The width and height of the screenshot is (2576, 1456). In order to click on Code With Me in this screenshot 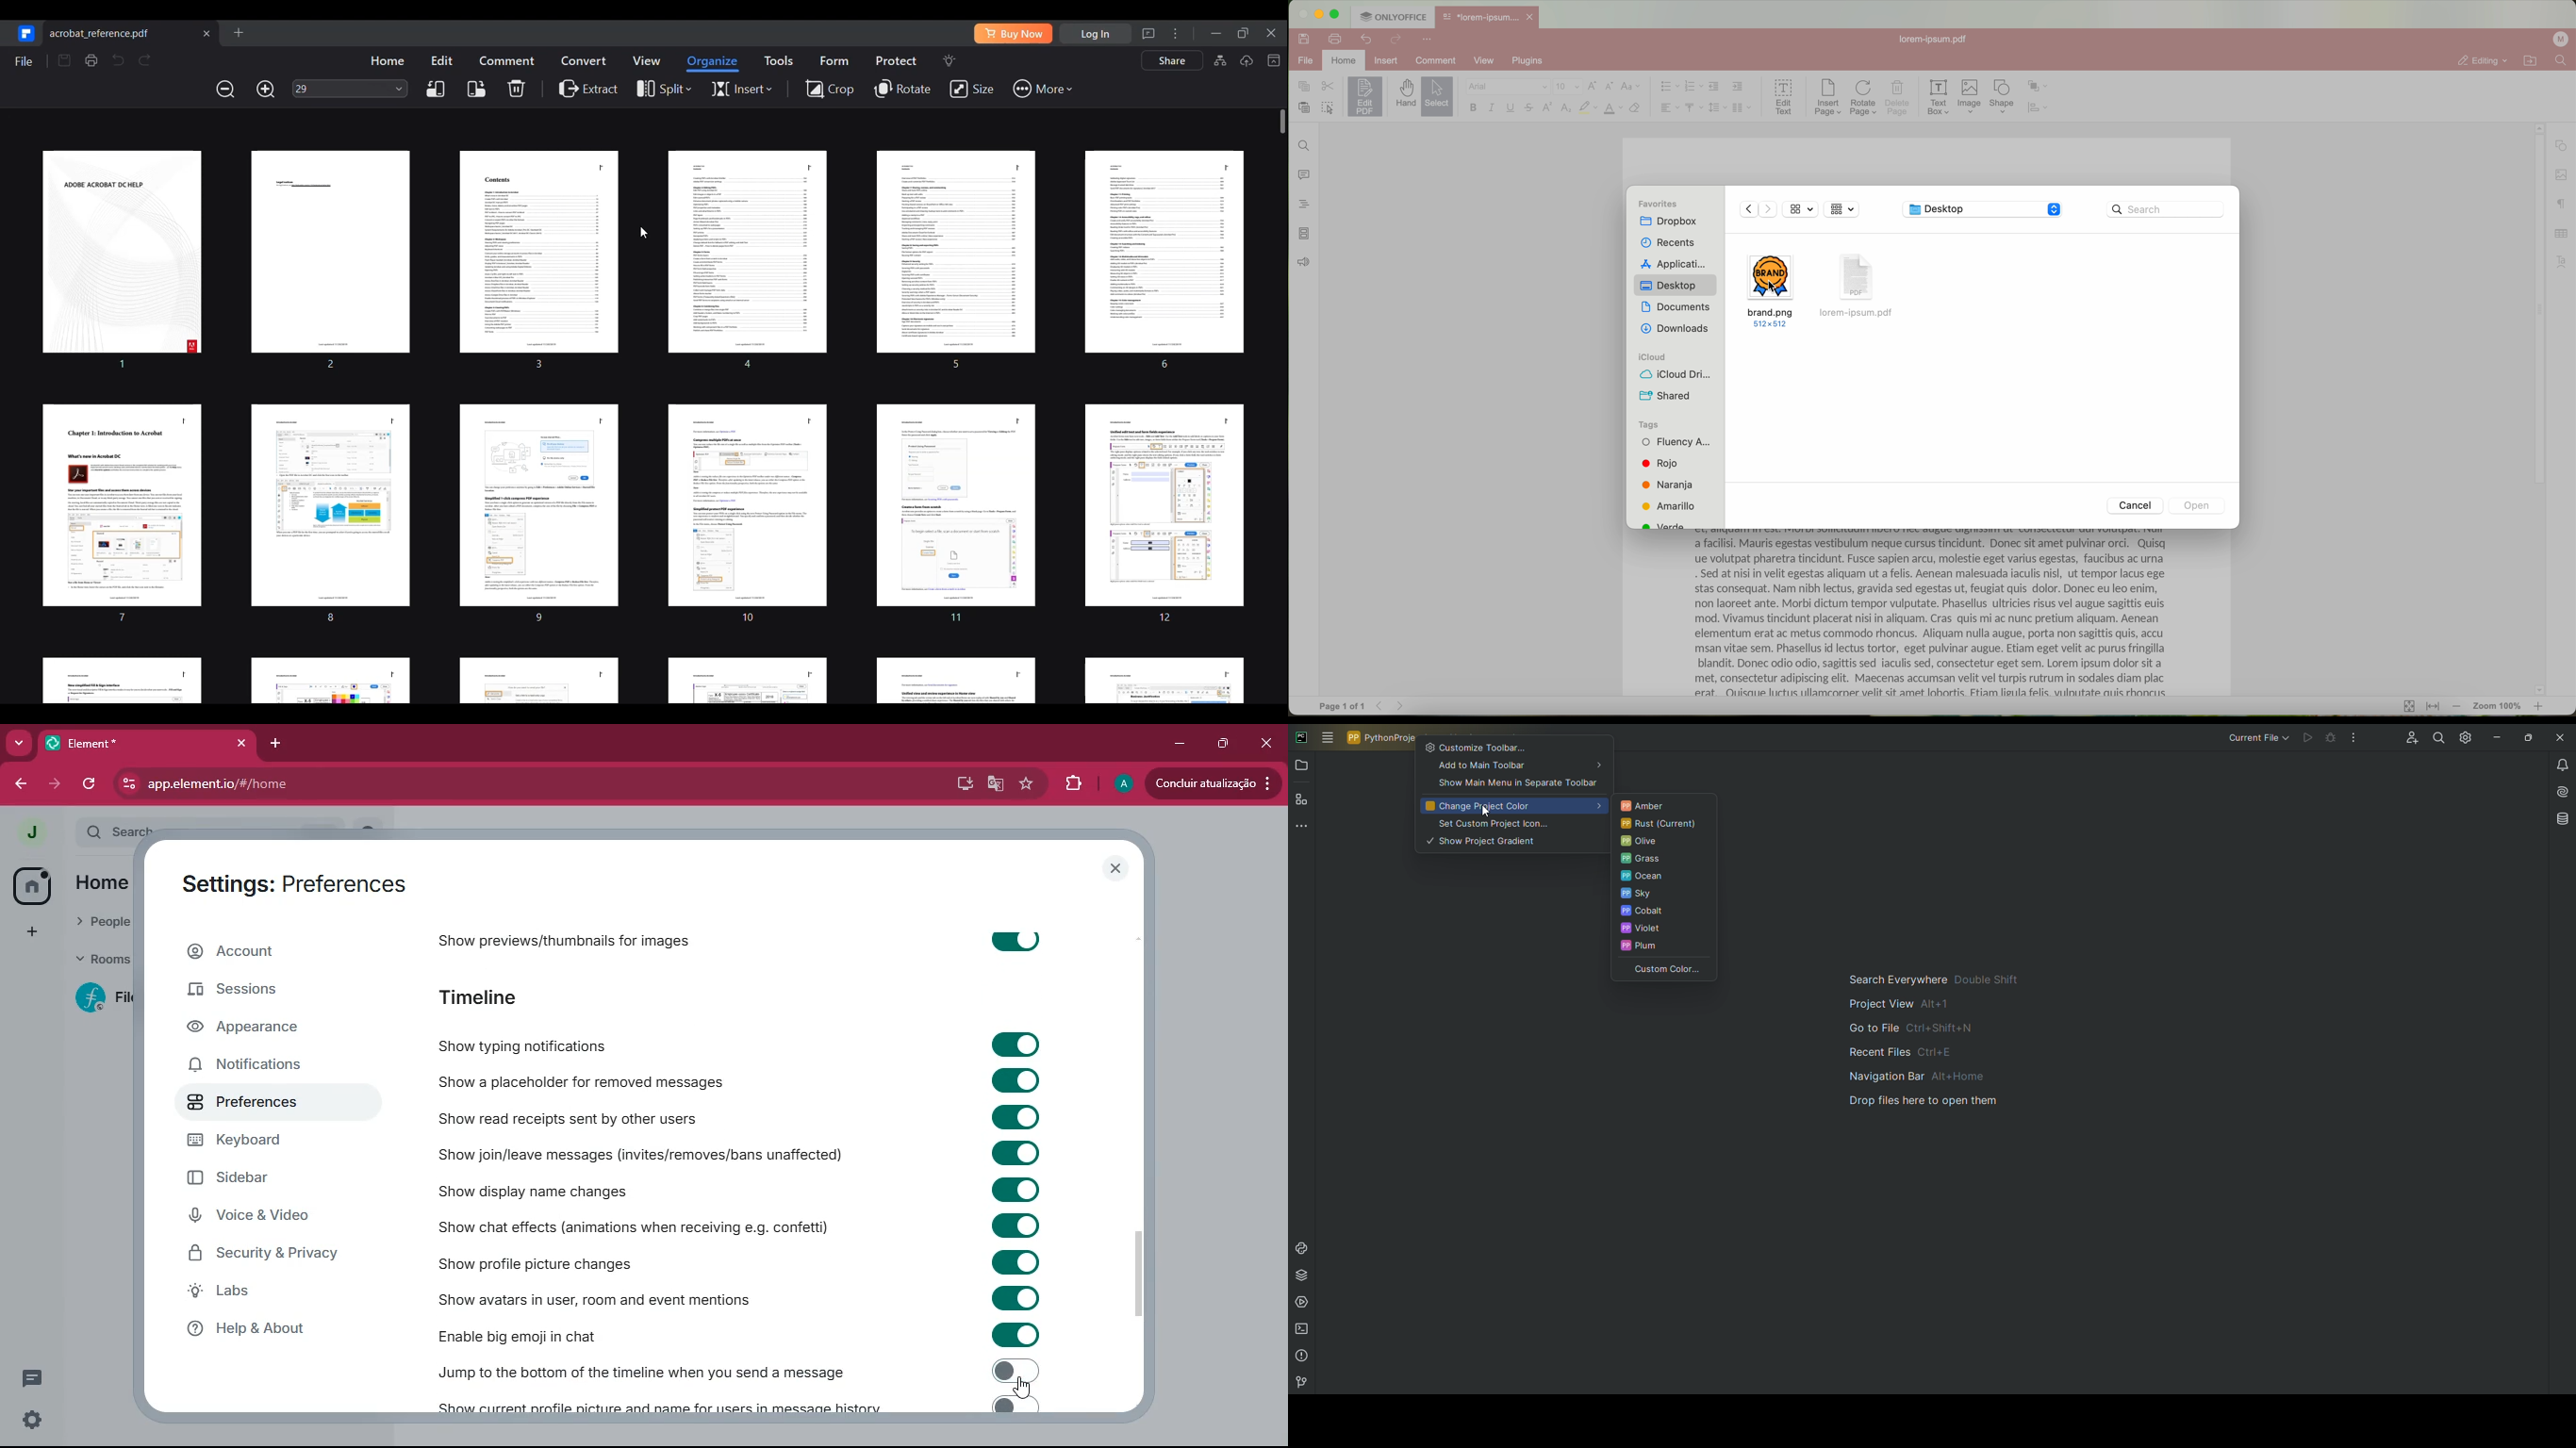, I will do `click(2407, 739)`.